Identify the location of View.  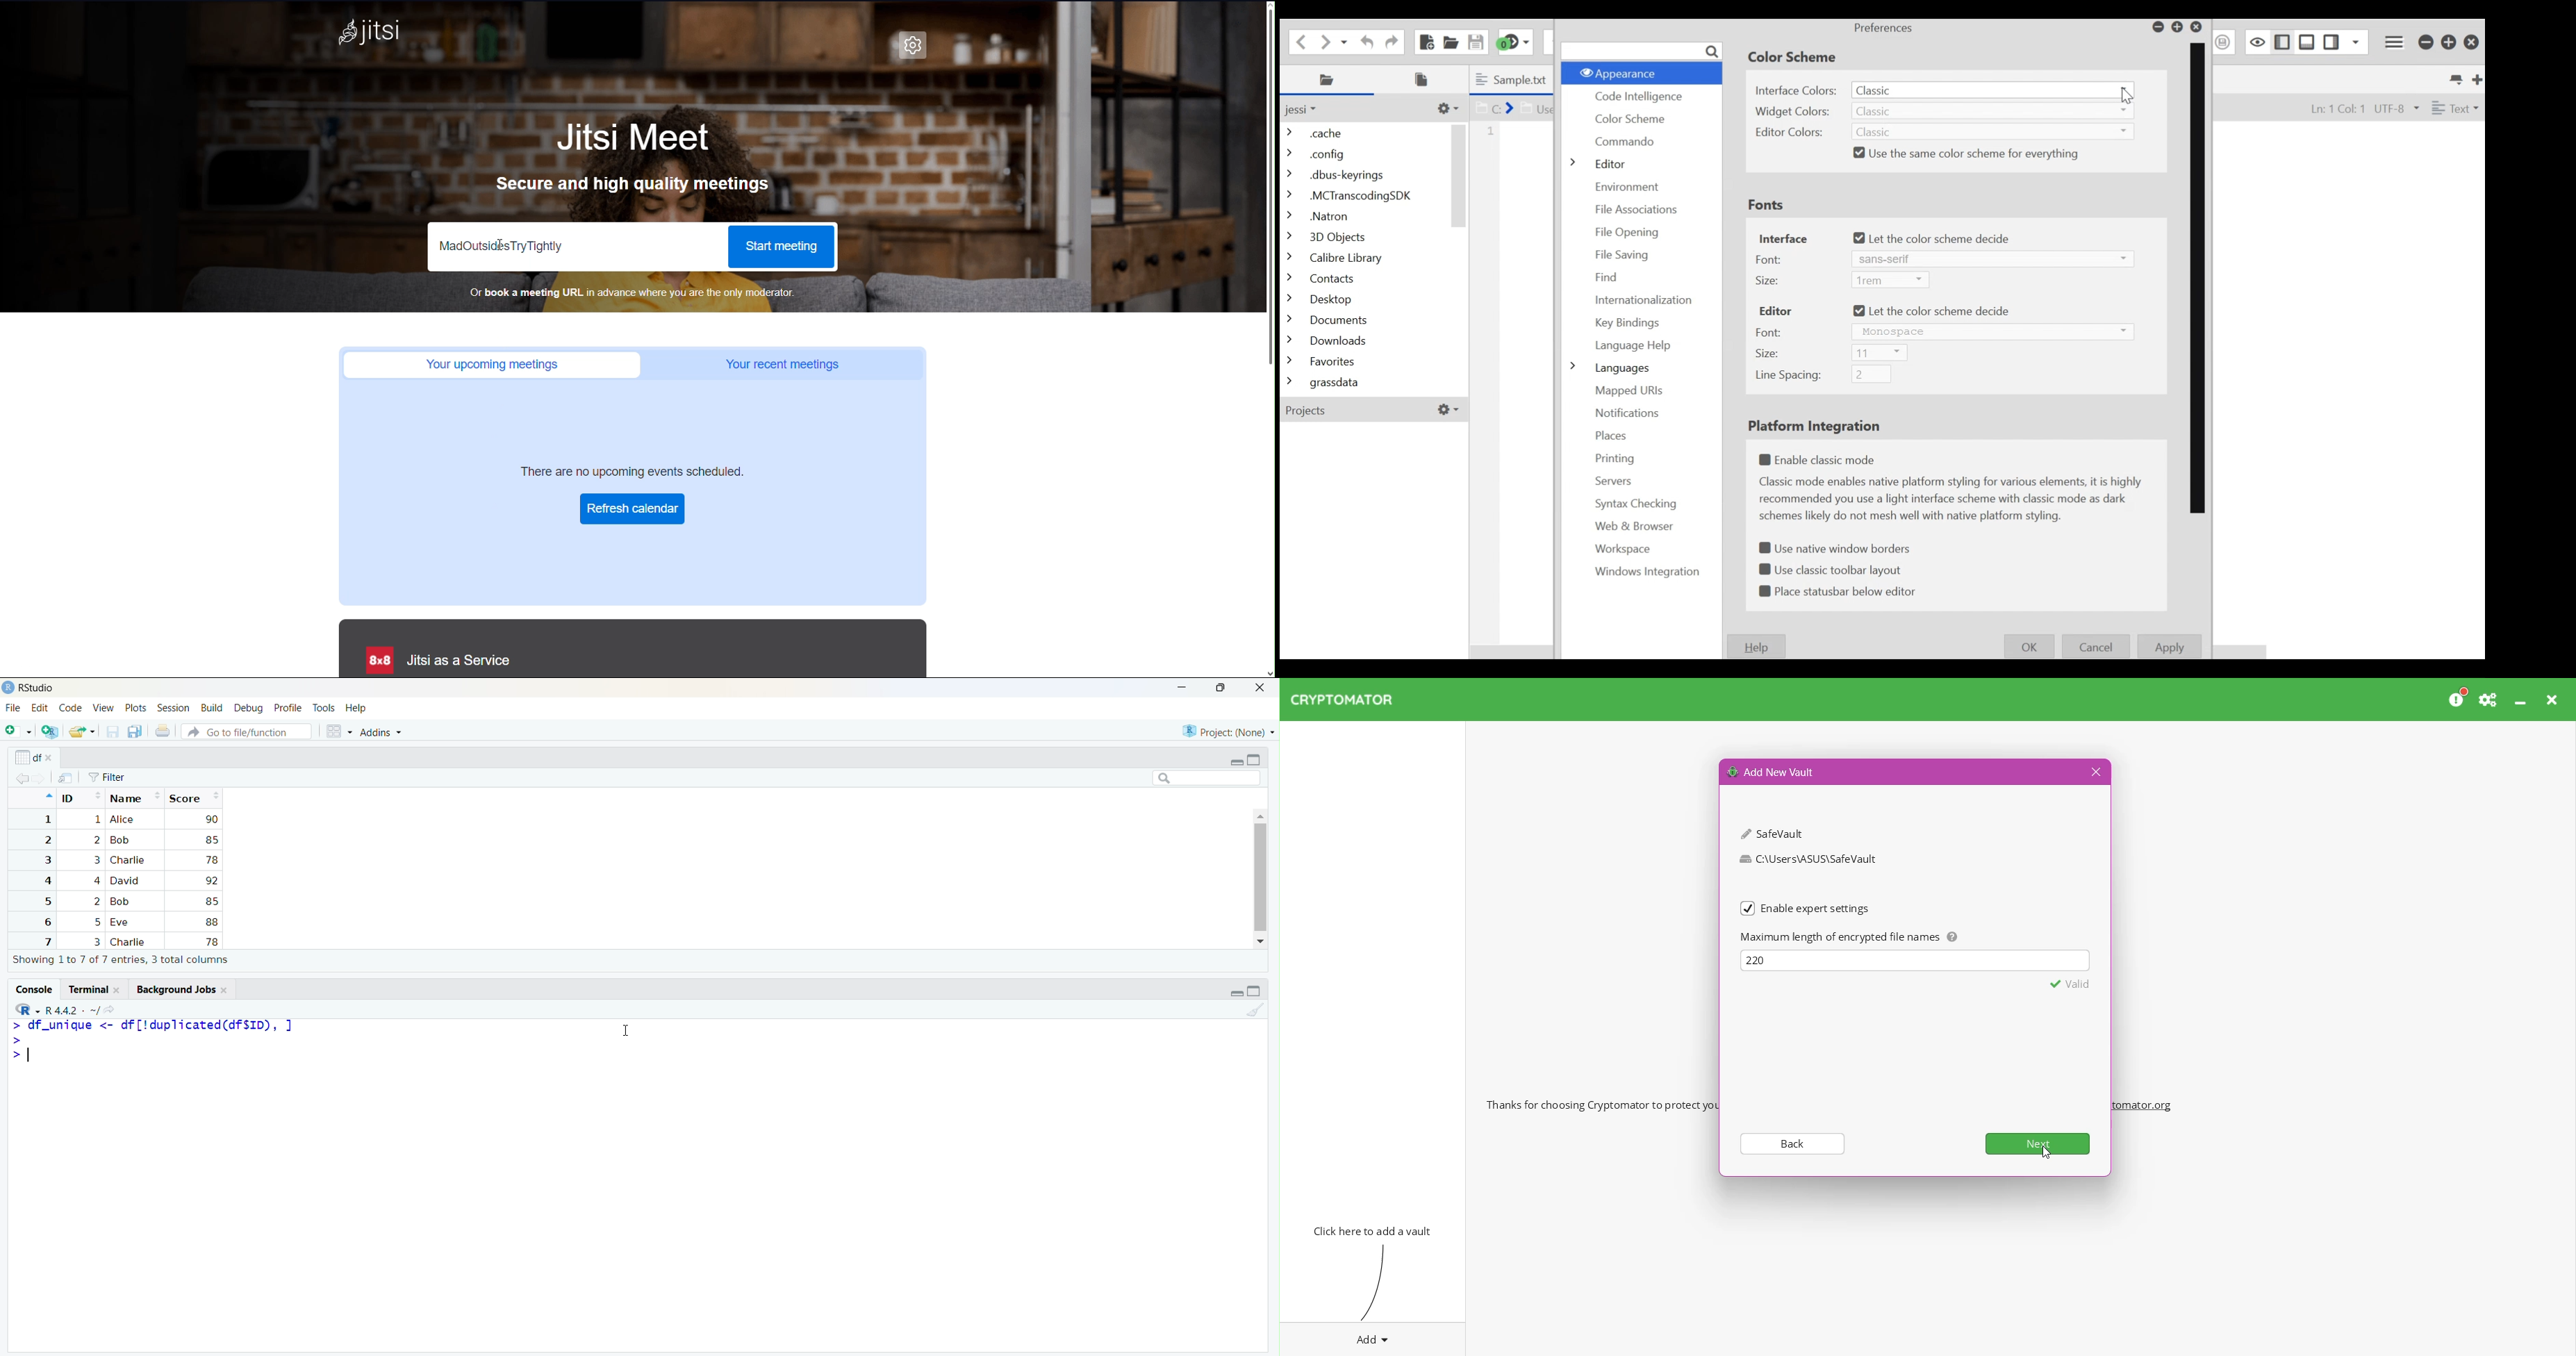
(103, 709).